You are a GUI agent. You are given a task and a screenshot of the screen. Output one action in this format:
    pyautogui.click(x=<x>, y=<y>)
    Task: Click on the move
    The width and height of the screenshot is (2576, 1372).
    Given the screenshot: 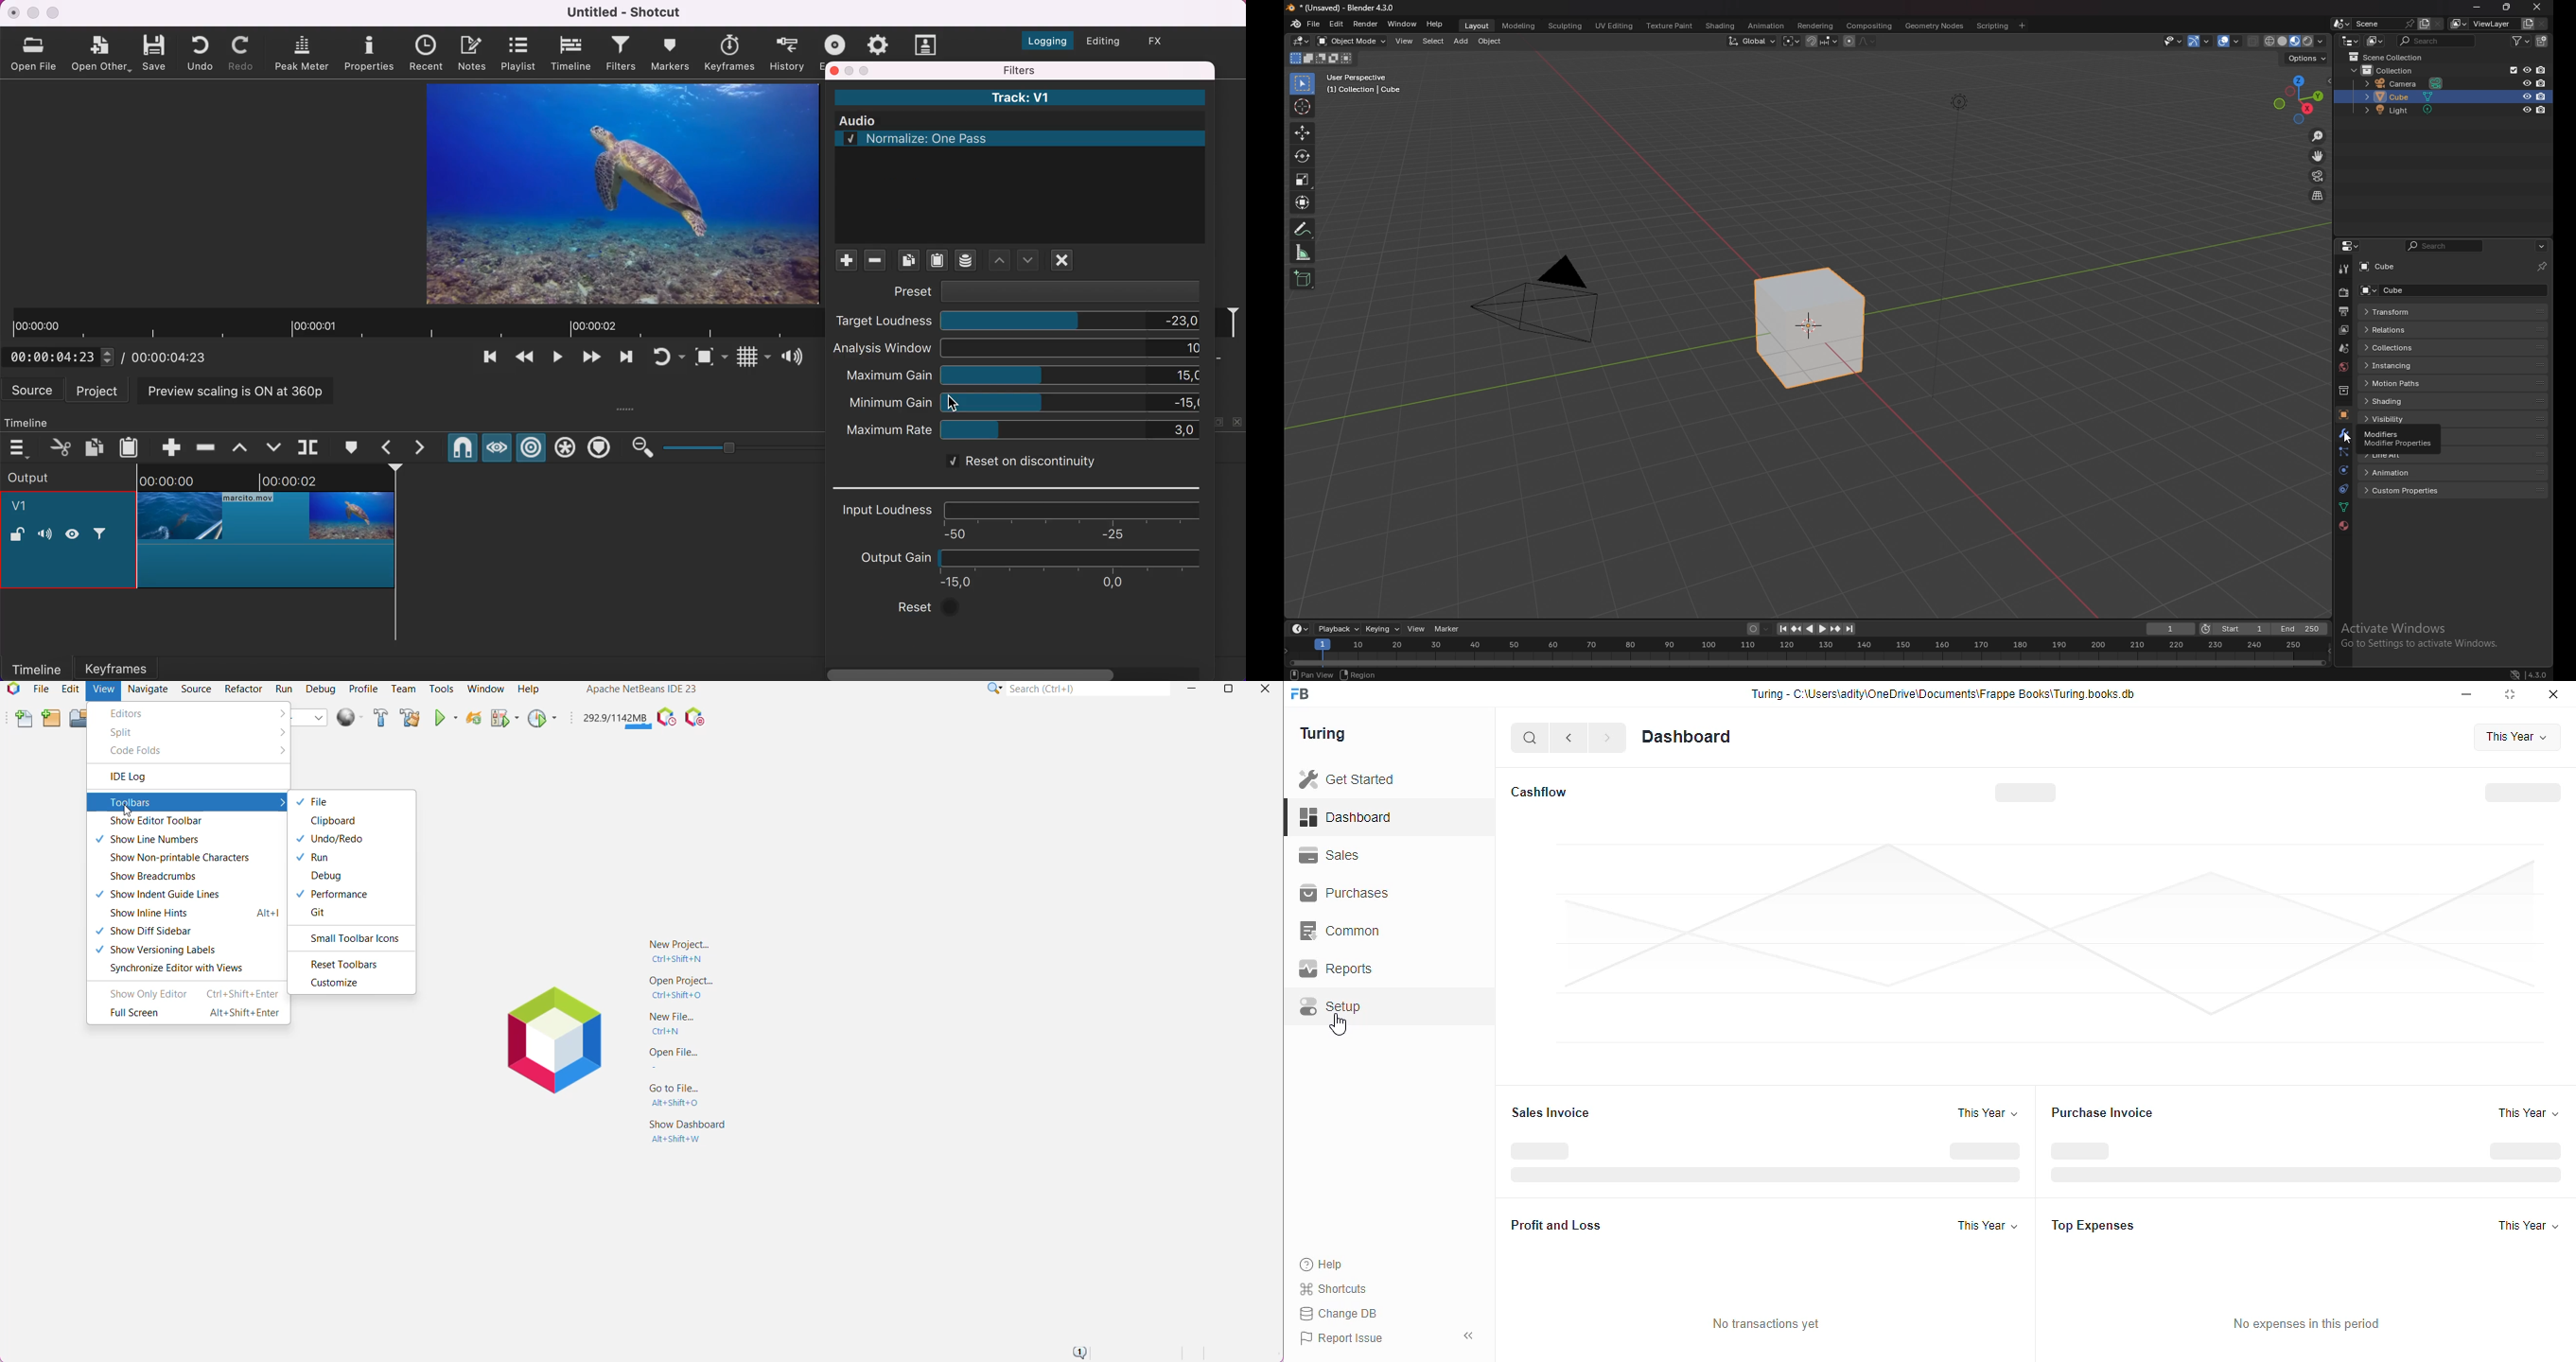 What is the action you would take?
    pyautogui.click(x=1304, y=132)
    